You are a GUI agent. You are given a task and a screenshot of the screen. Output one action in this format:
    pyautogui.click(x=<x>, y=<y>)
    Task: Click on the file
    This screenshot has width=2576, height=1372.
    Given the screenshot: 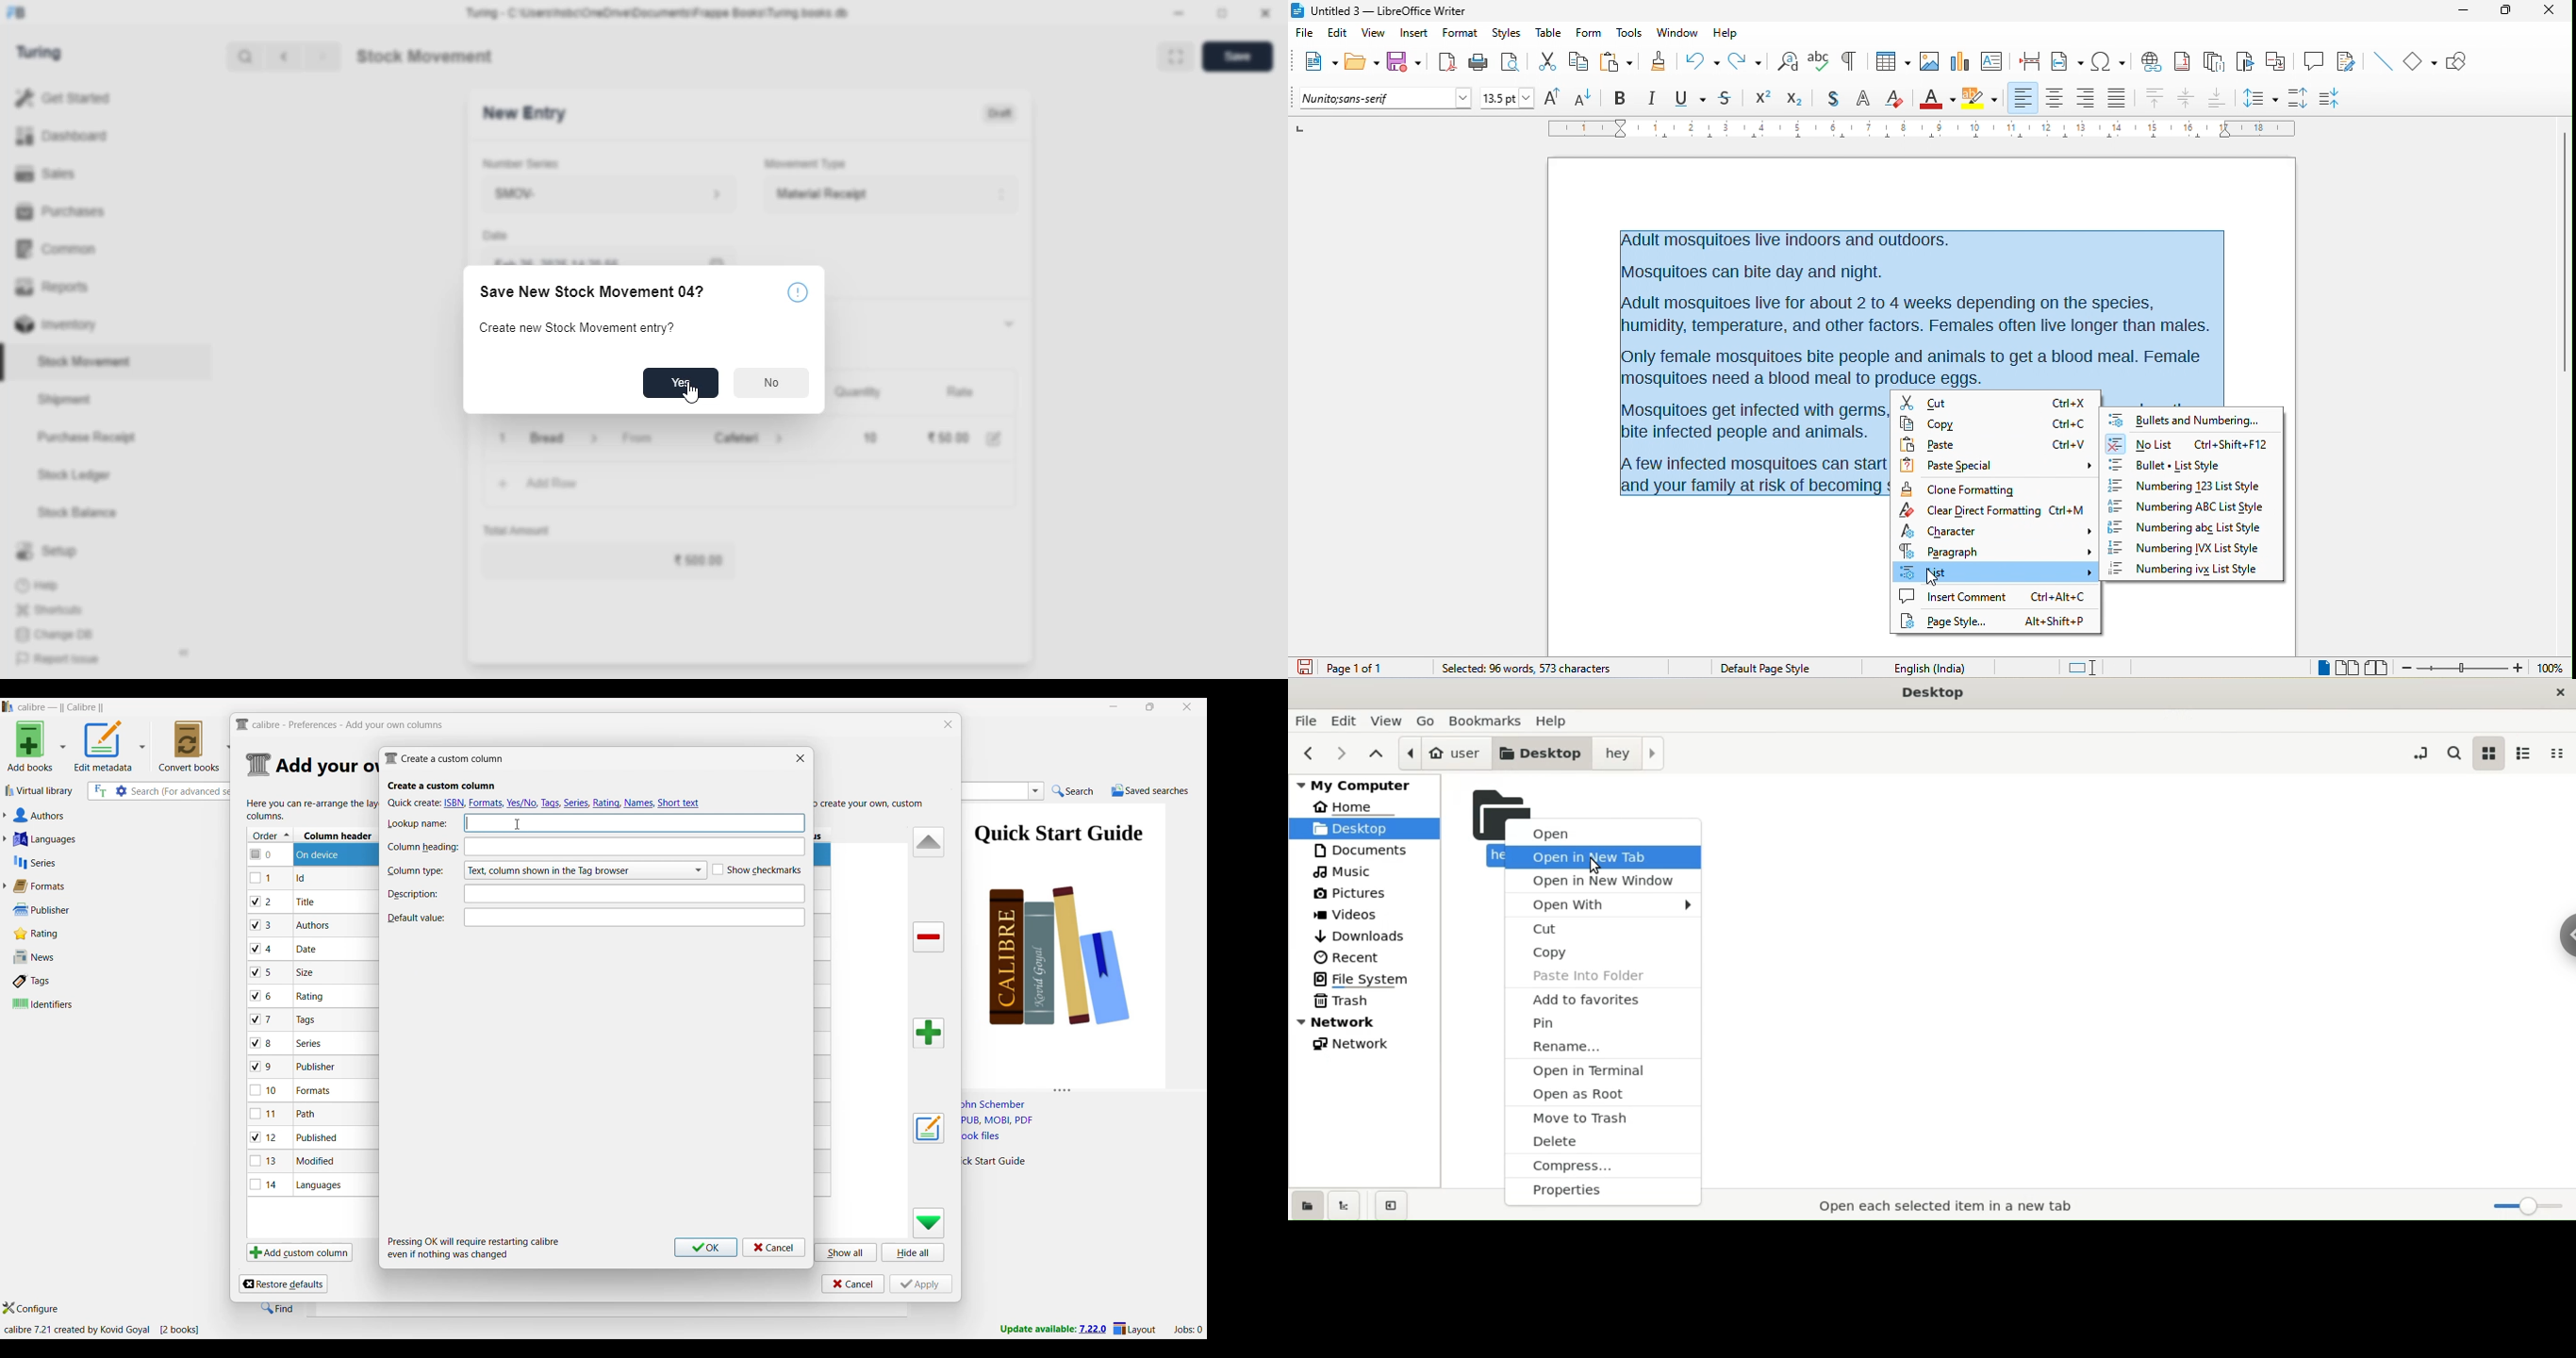 What is the action you would take?
    pyautogui.click(x=1300, y=31)
    